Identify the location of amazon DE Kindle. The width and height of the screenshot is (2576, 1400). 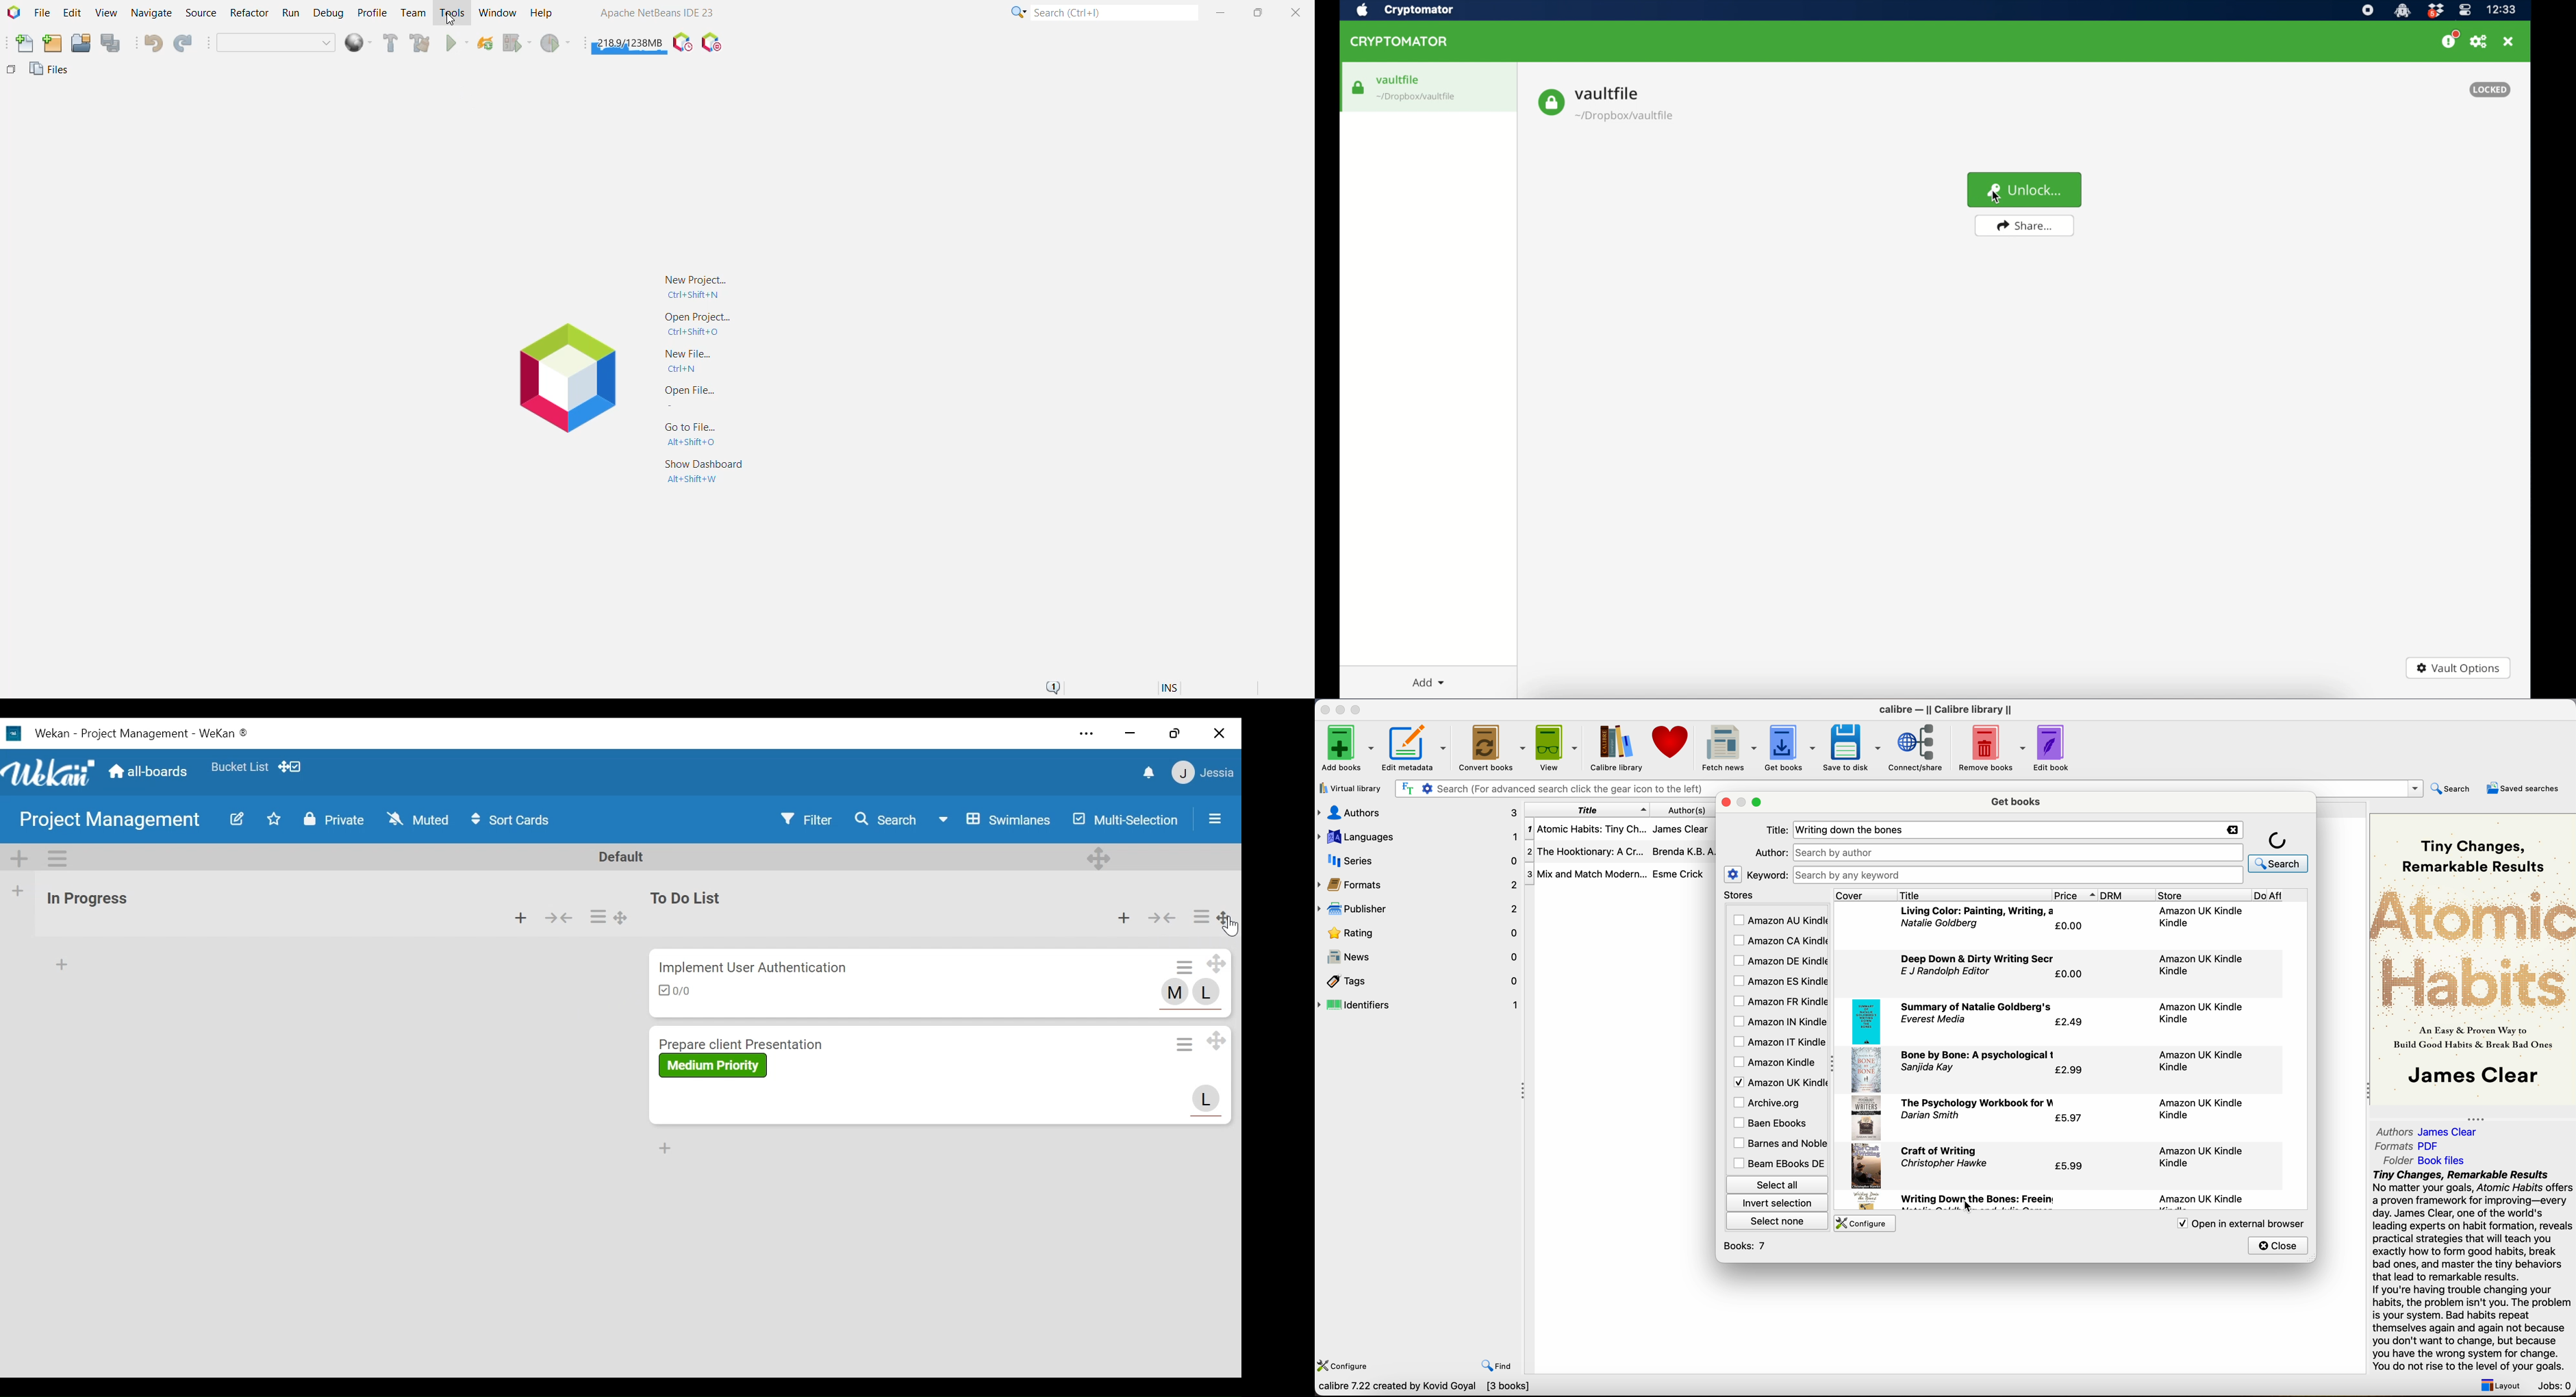
(1778, 961).